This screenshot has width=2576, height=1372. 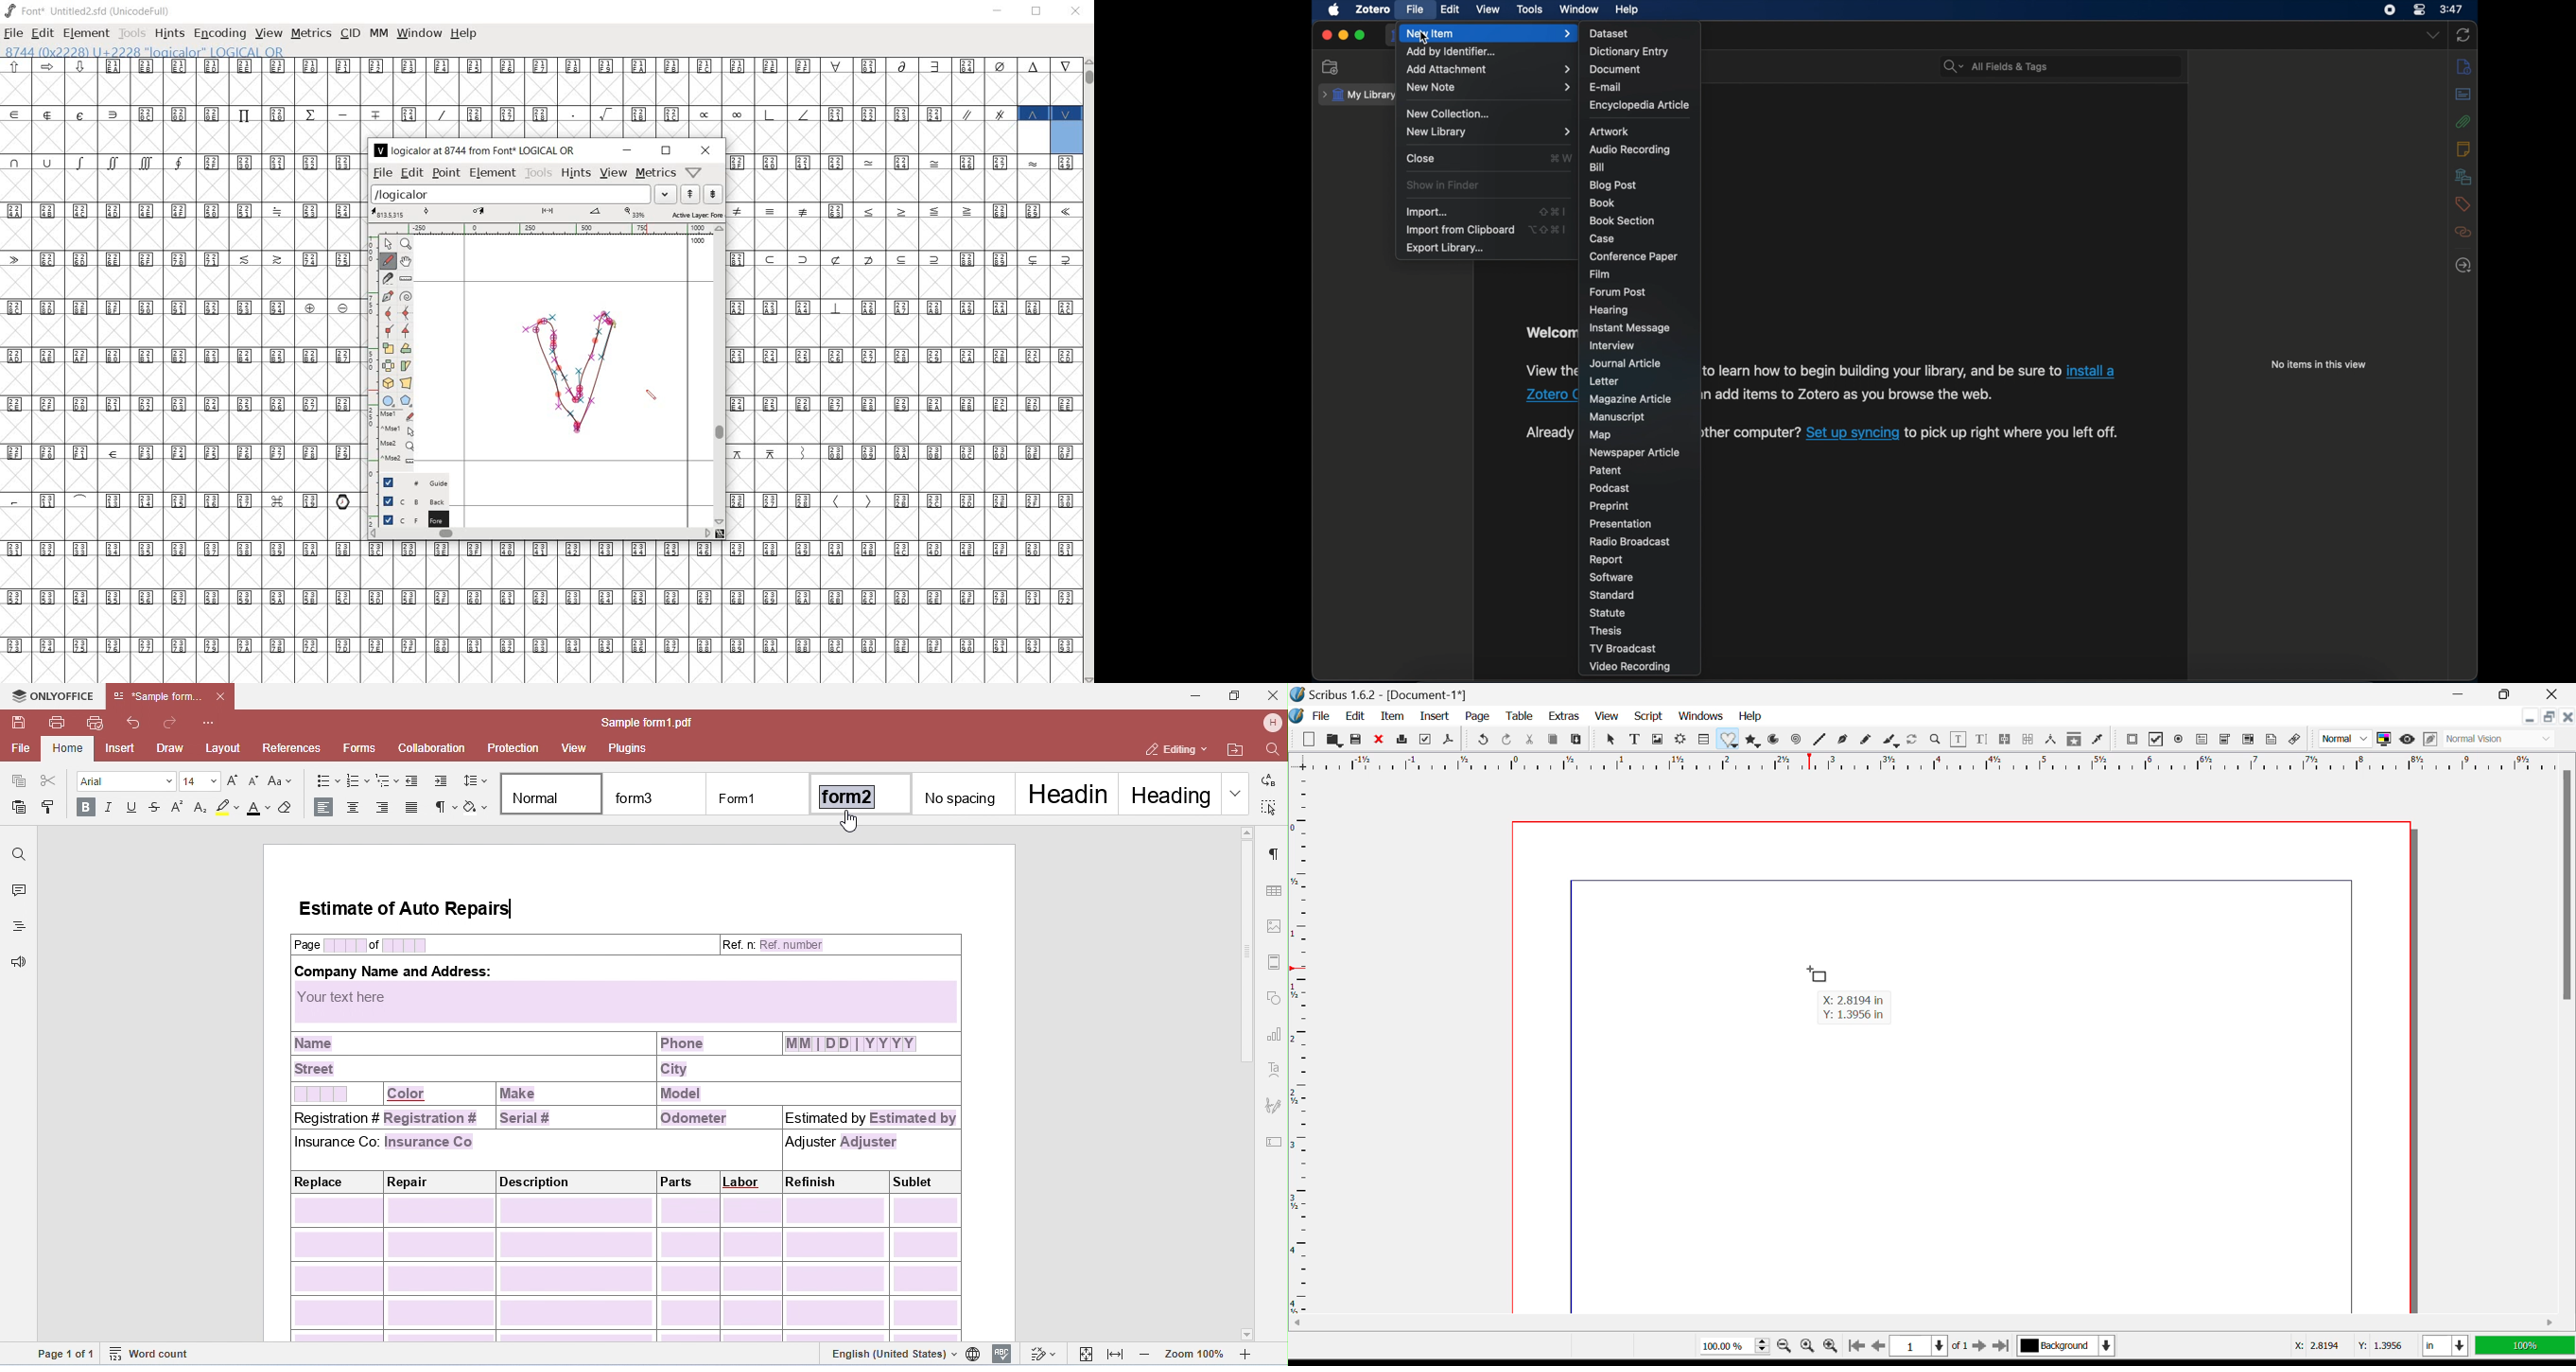 I want to click on measure a distance, angle between points, so click(x=406, y=278).